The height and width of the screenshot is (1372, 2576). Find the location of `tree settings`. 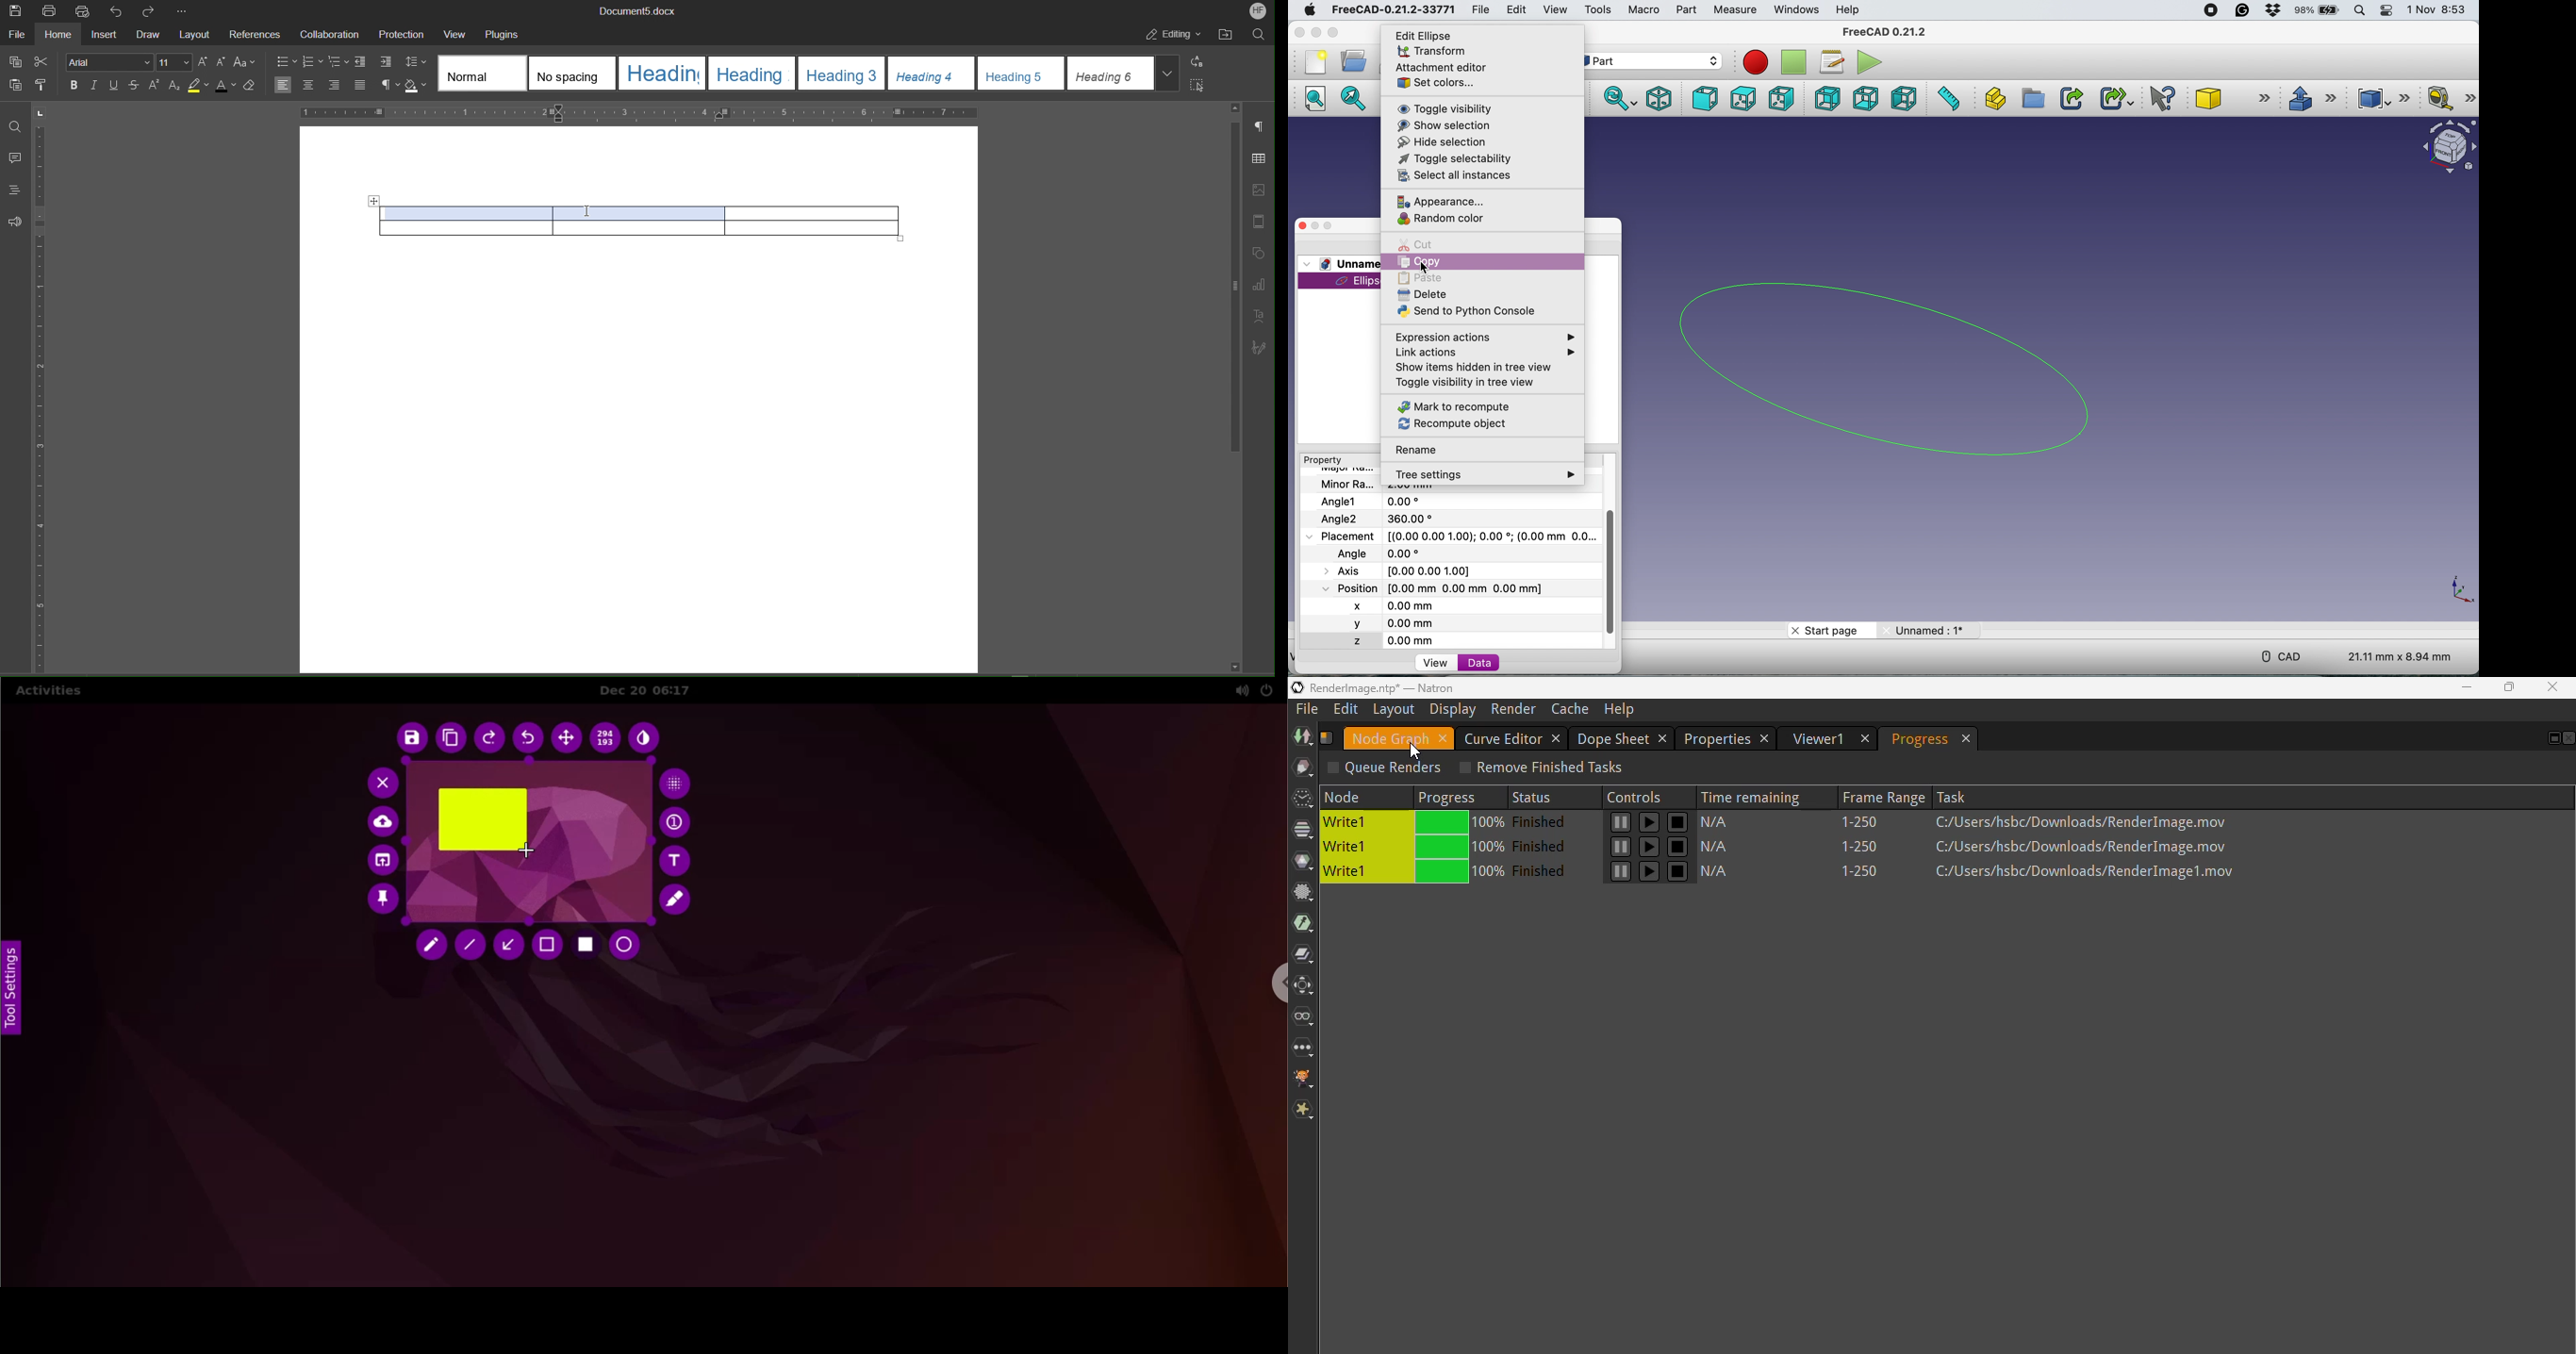

tree settings is located at coordinates (1484, 474).